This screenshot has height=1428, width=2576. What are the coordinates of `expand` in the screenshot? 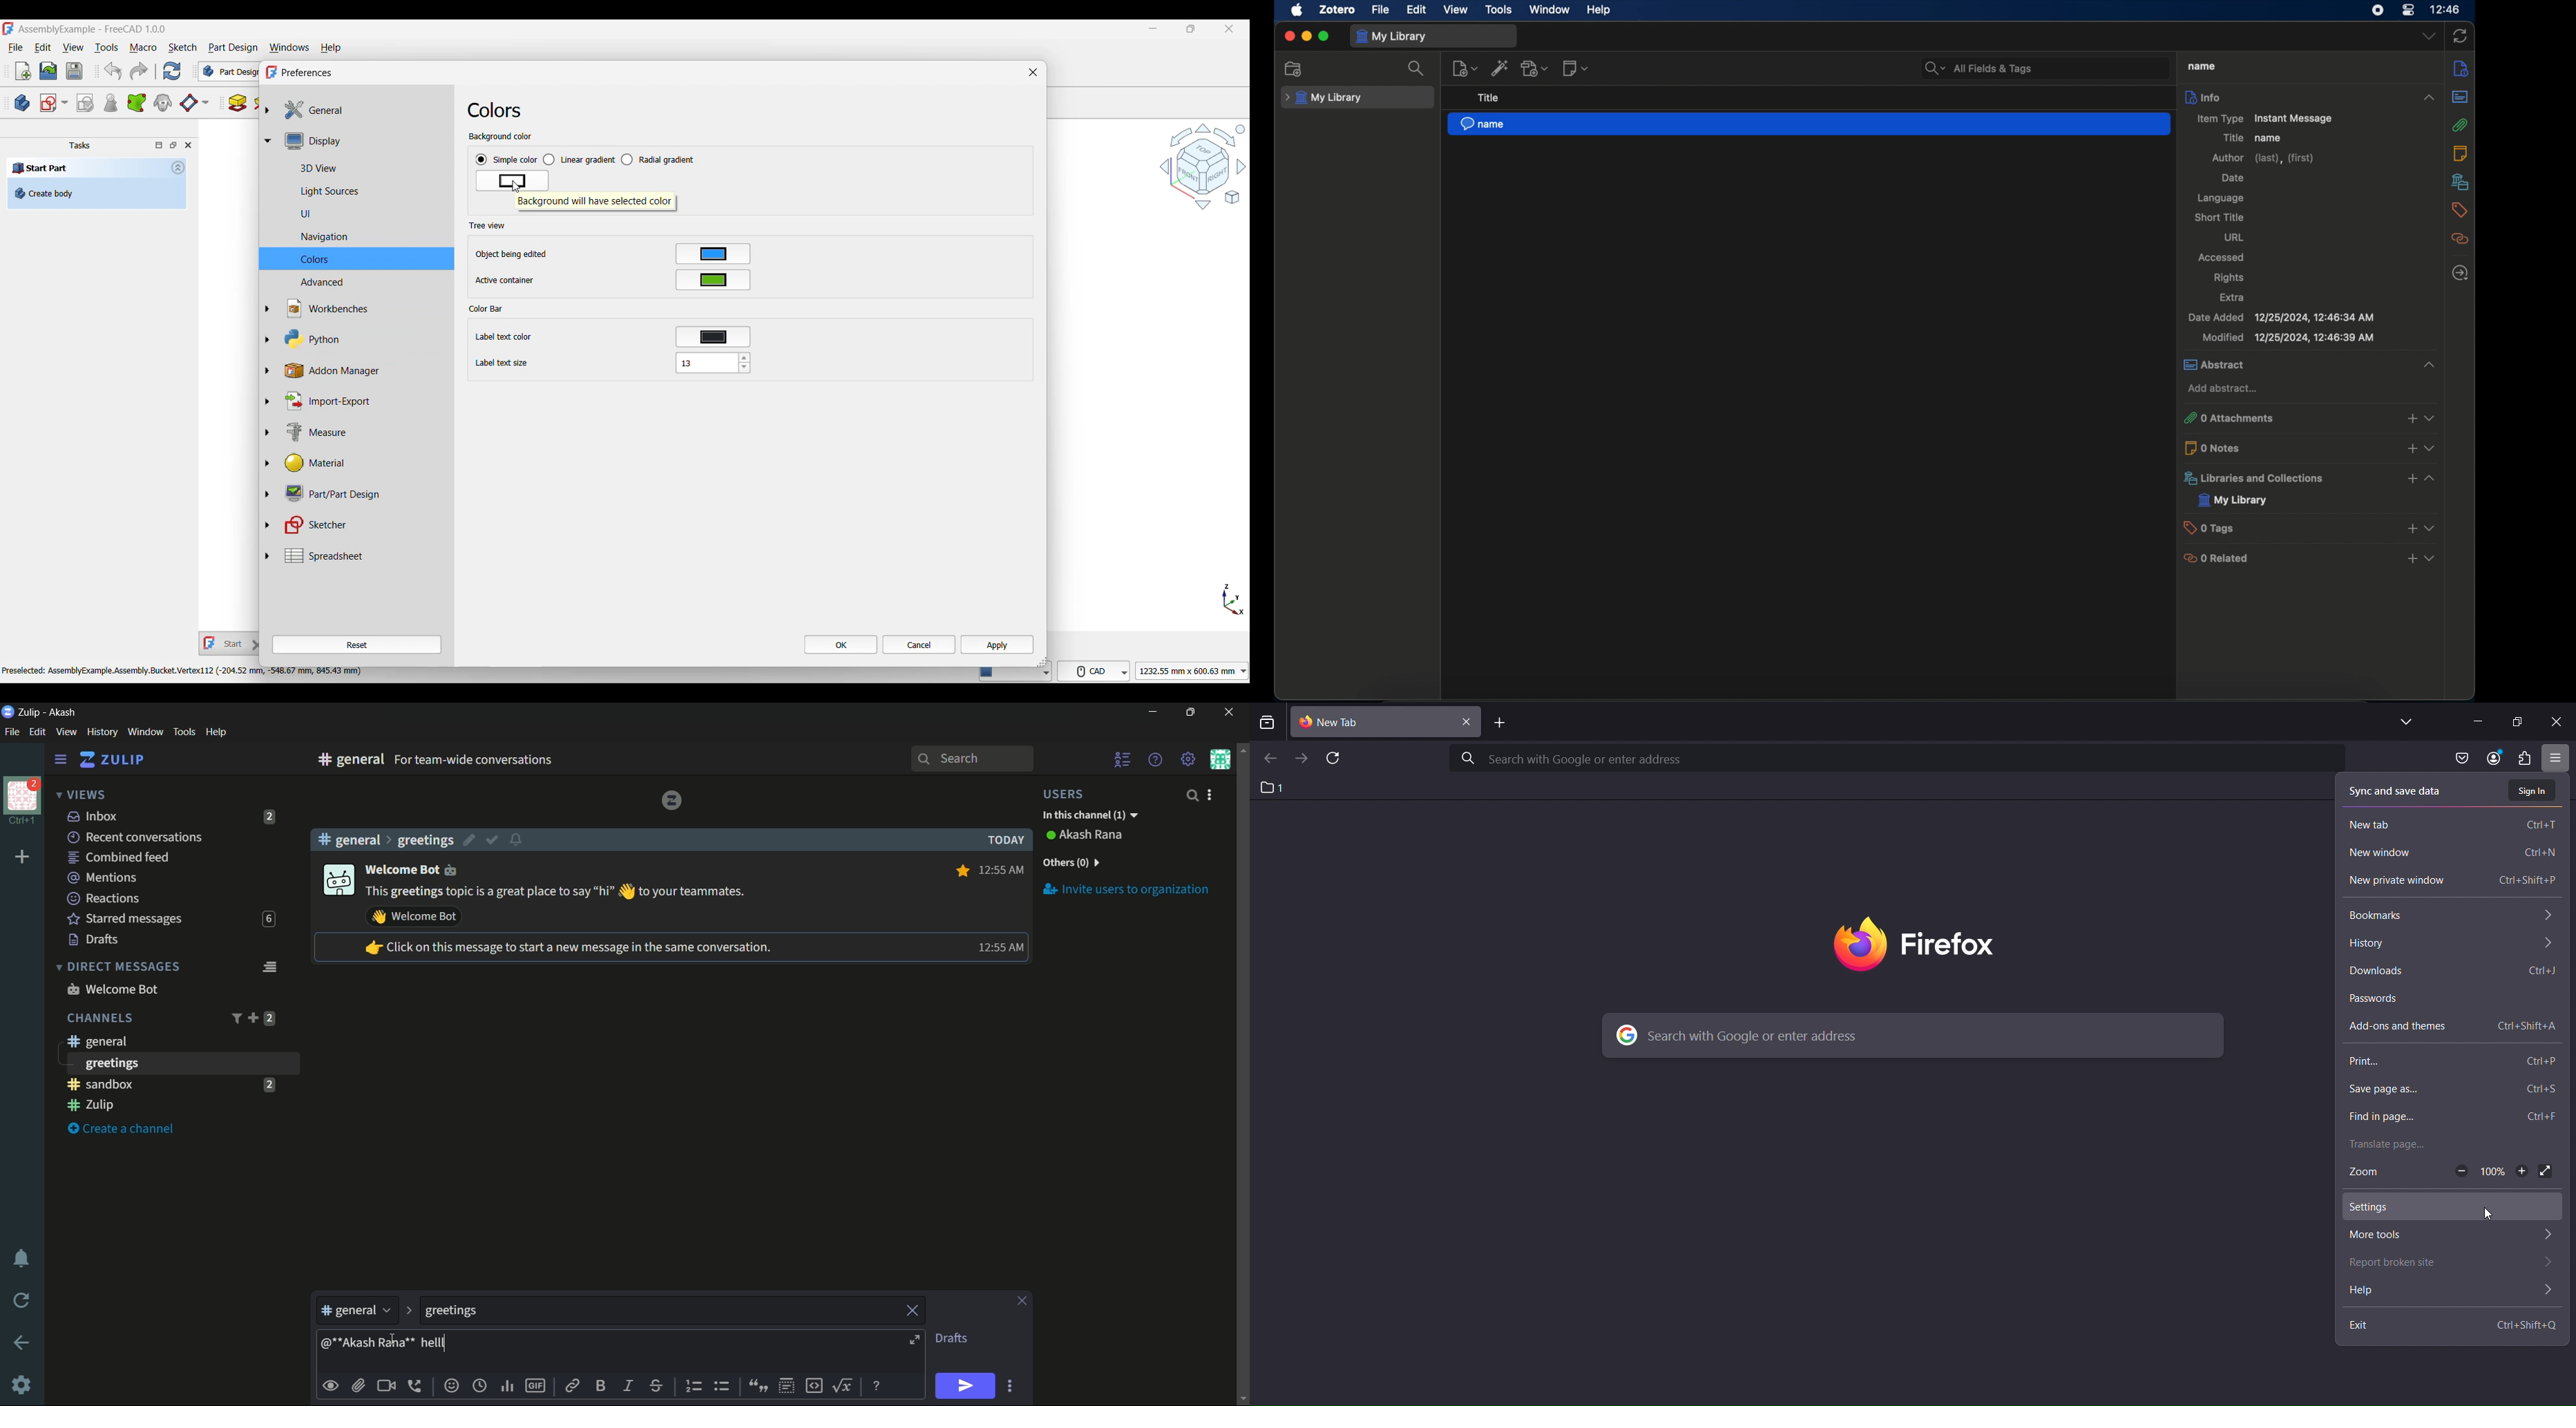 It's located at (917, 1342).